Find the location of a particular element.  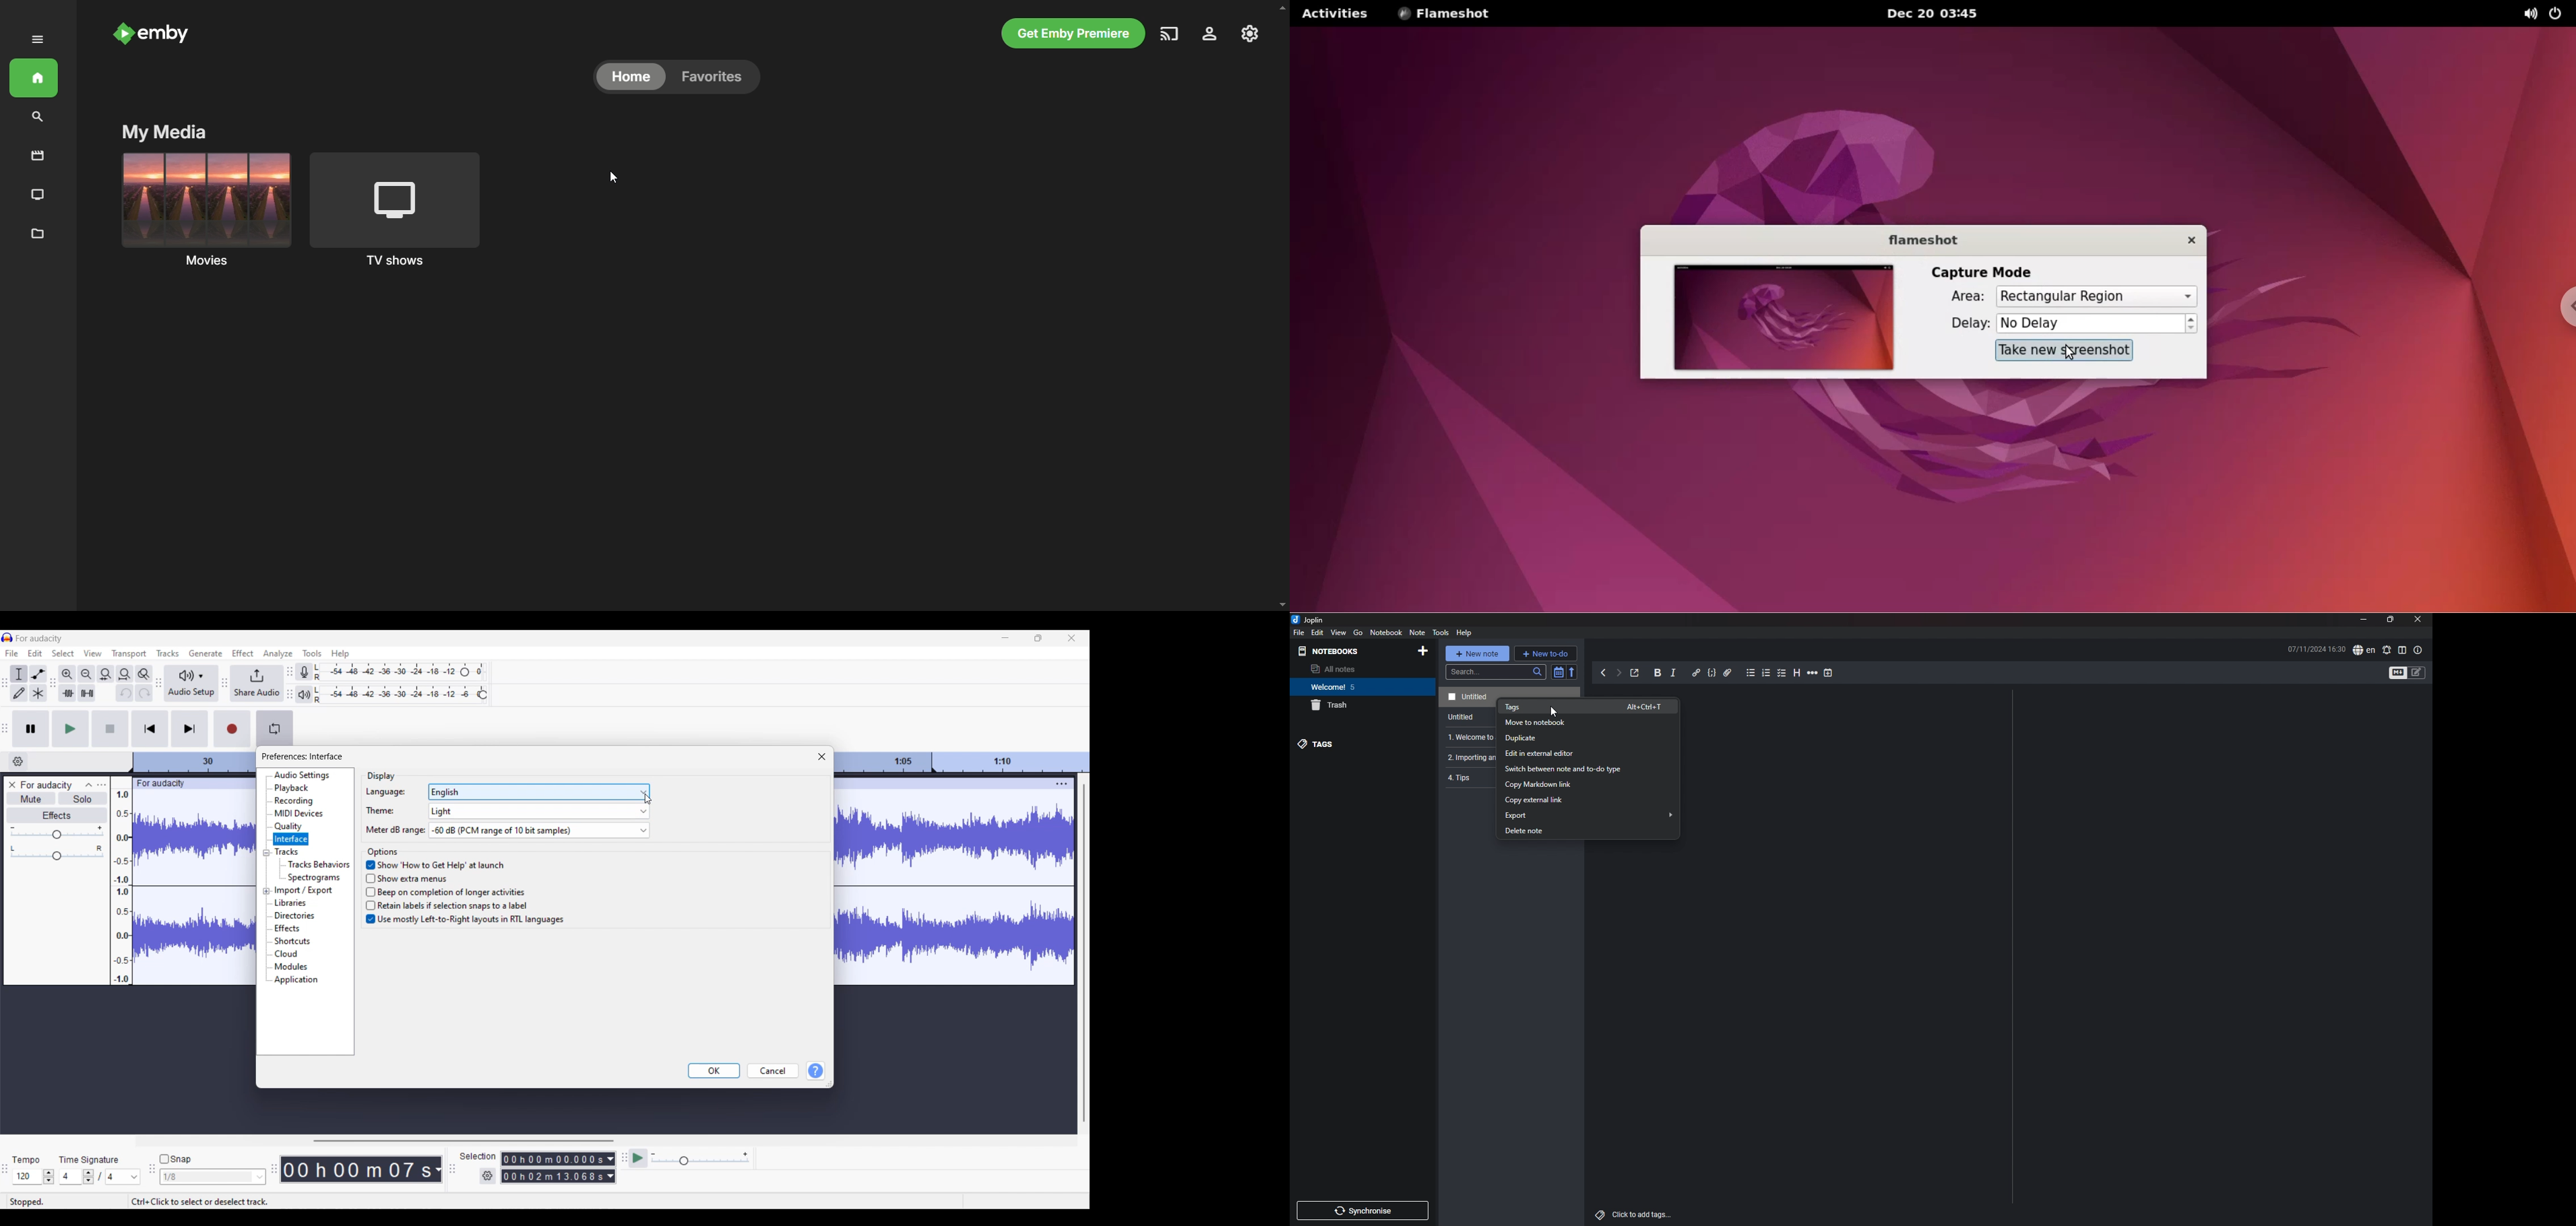

bullet list is located at coordinates (1750, 674).